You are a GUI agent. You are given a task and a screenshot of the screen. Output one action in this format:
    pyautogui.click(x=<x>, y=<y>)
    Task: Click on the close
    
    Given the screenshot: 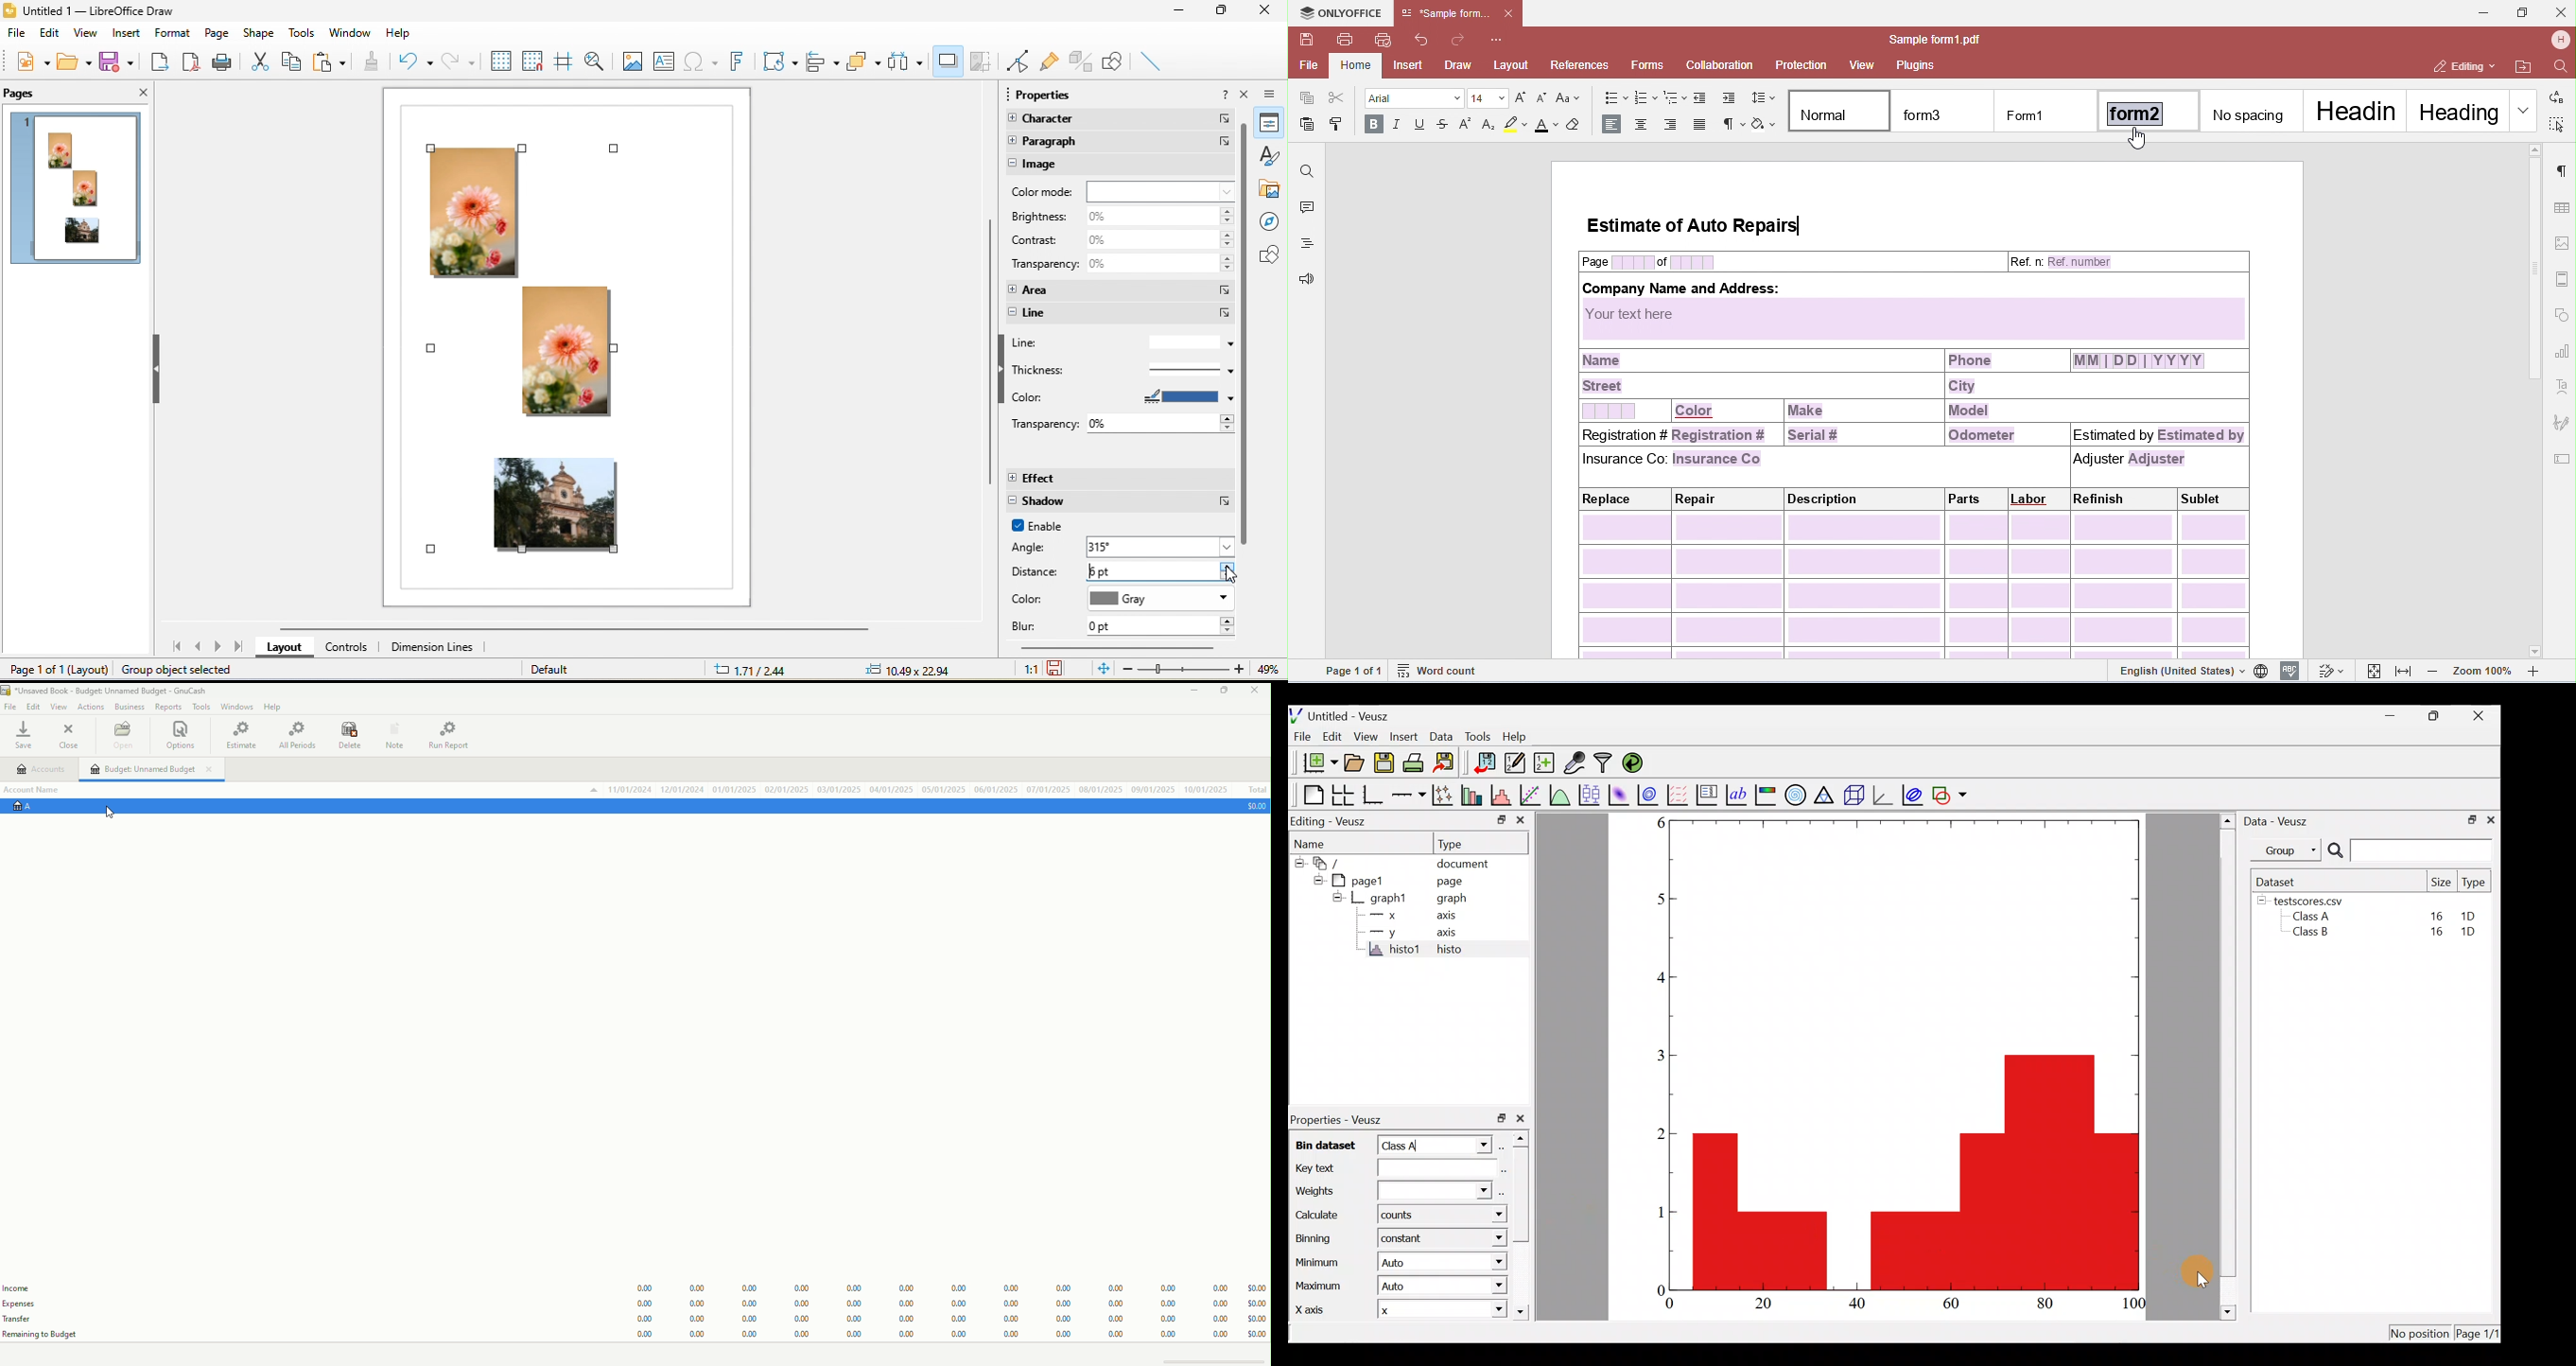 What is the action you would take?
    pyautogui.click(x=135, y=93)
    